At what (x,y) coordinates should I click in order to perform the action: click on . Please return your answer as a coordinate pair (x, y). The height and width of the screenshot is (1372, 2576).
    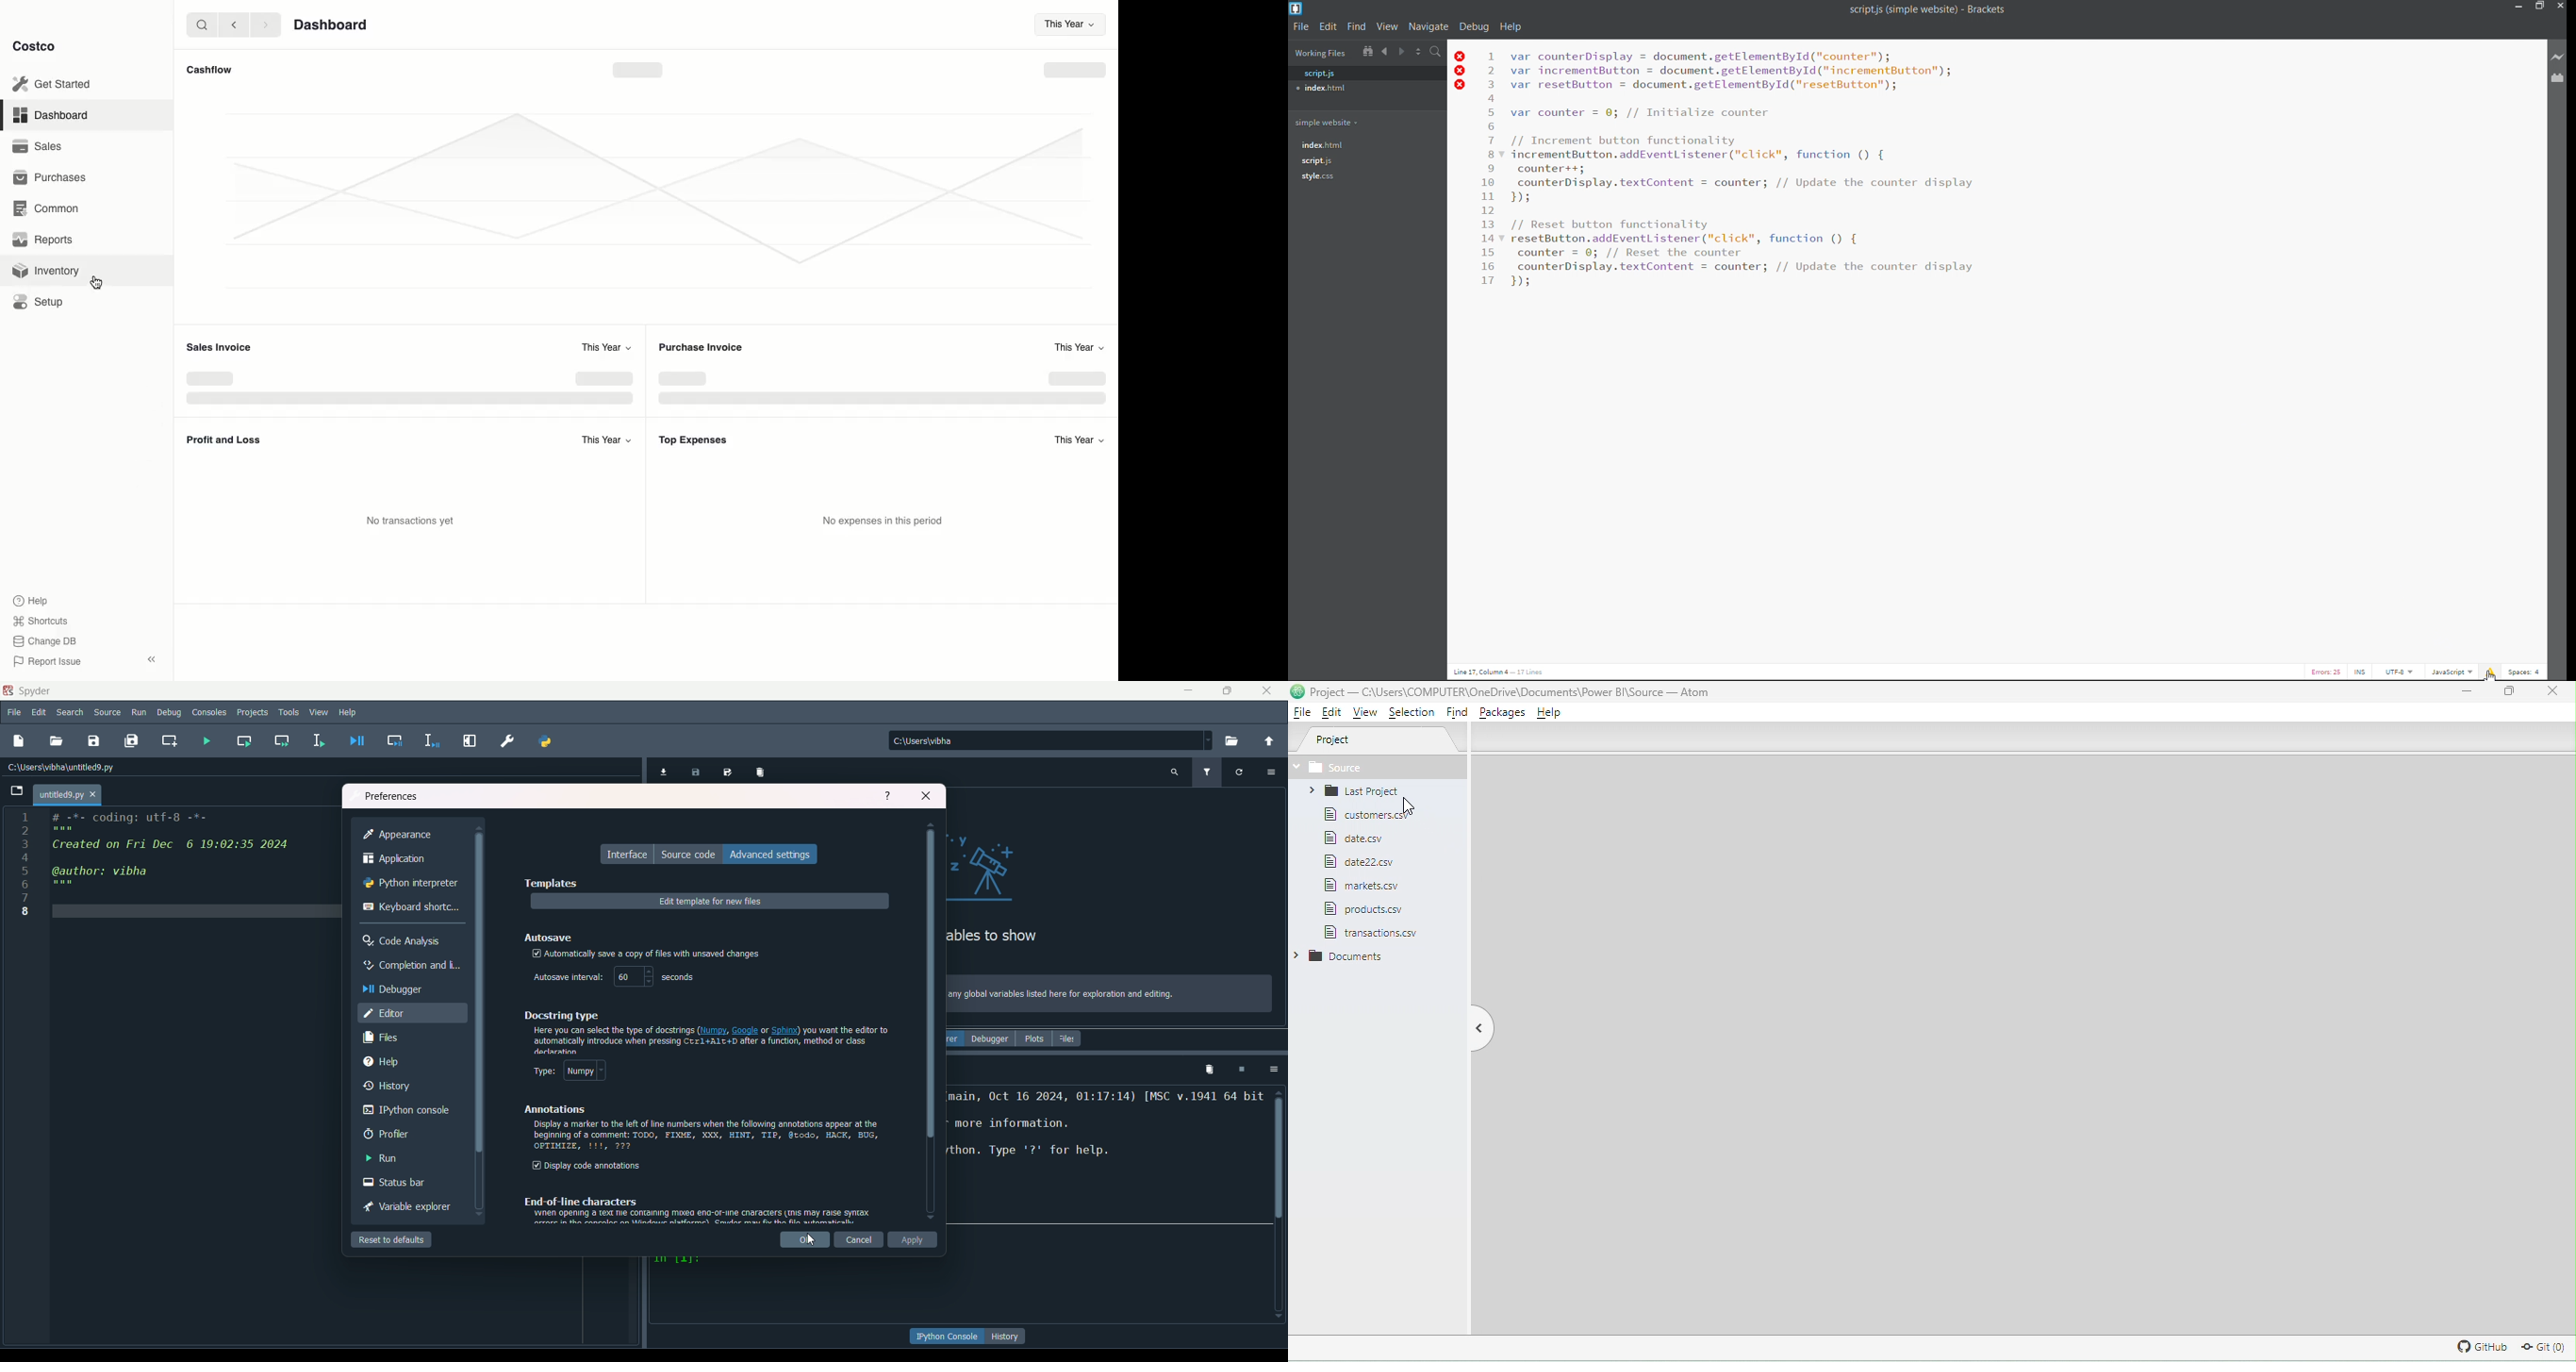
    Looking at the image, I should click on (1301, 712).